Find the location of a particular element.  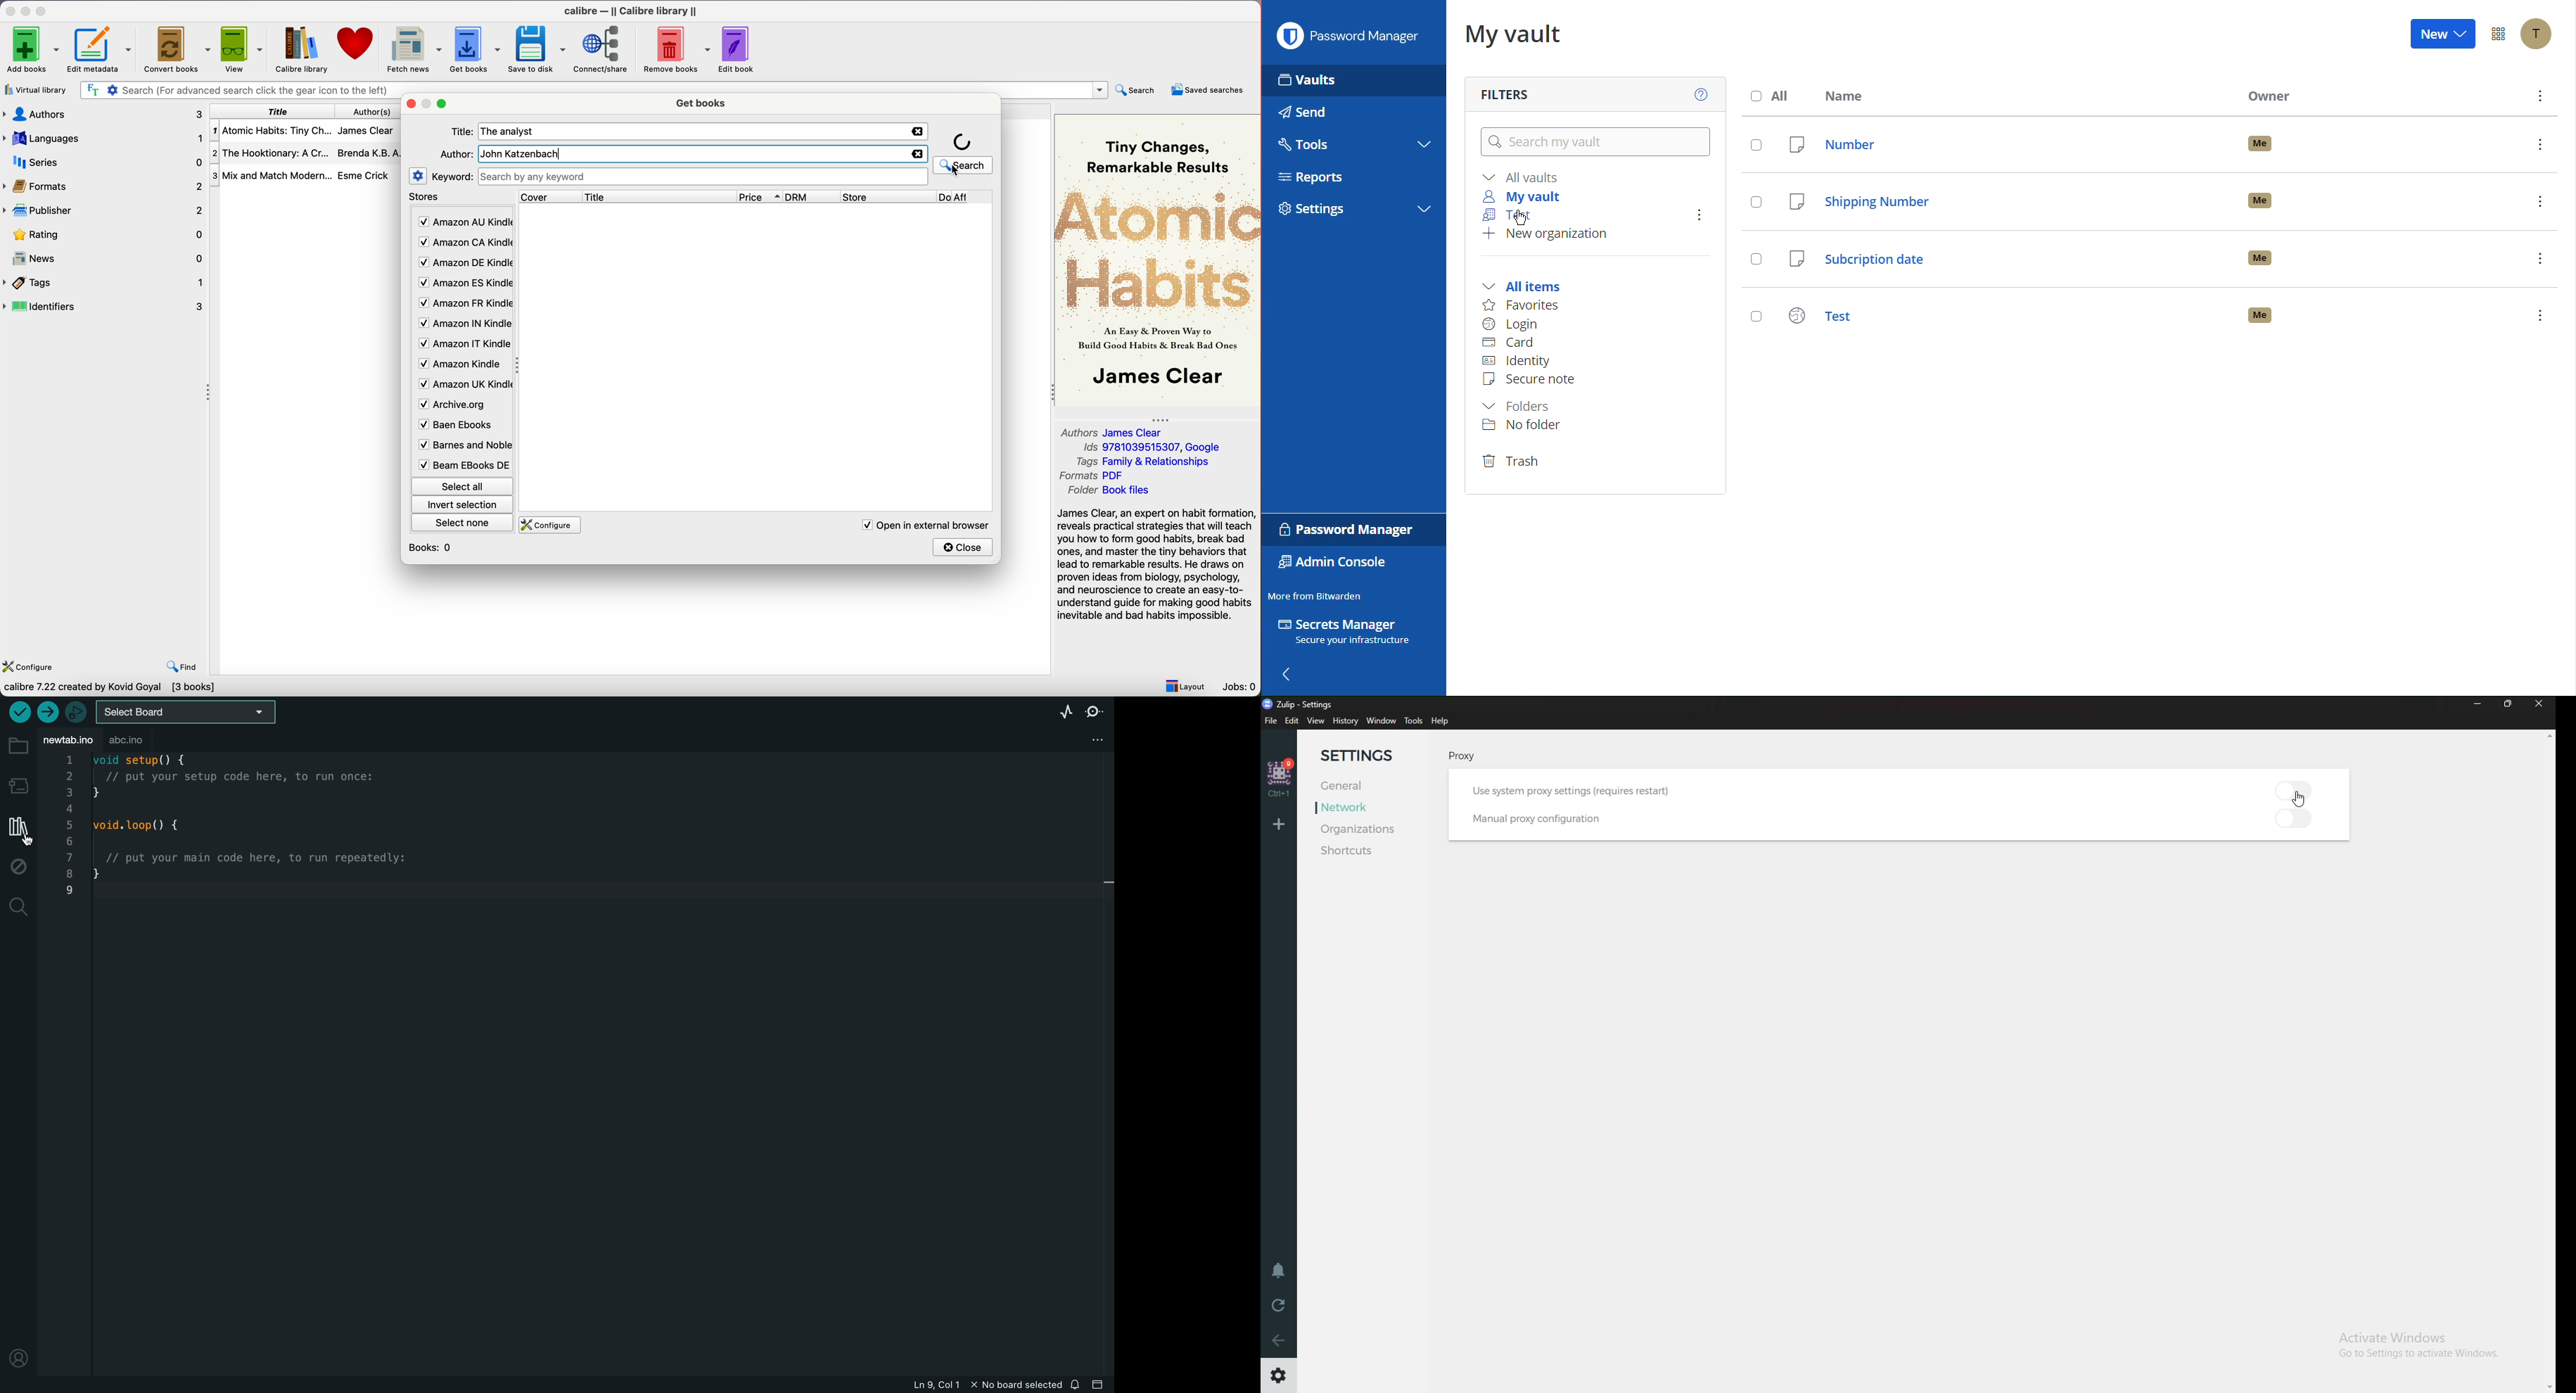

General is located at coordinates (1369, 786).